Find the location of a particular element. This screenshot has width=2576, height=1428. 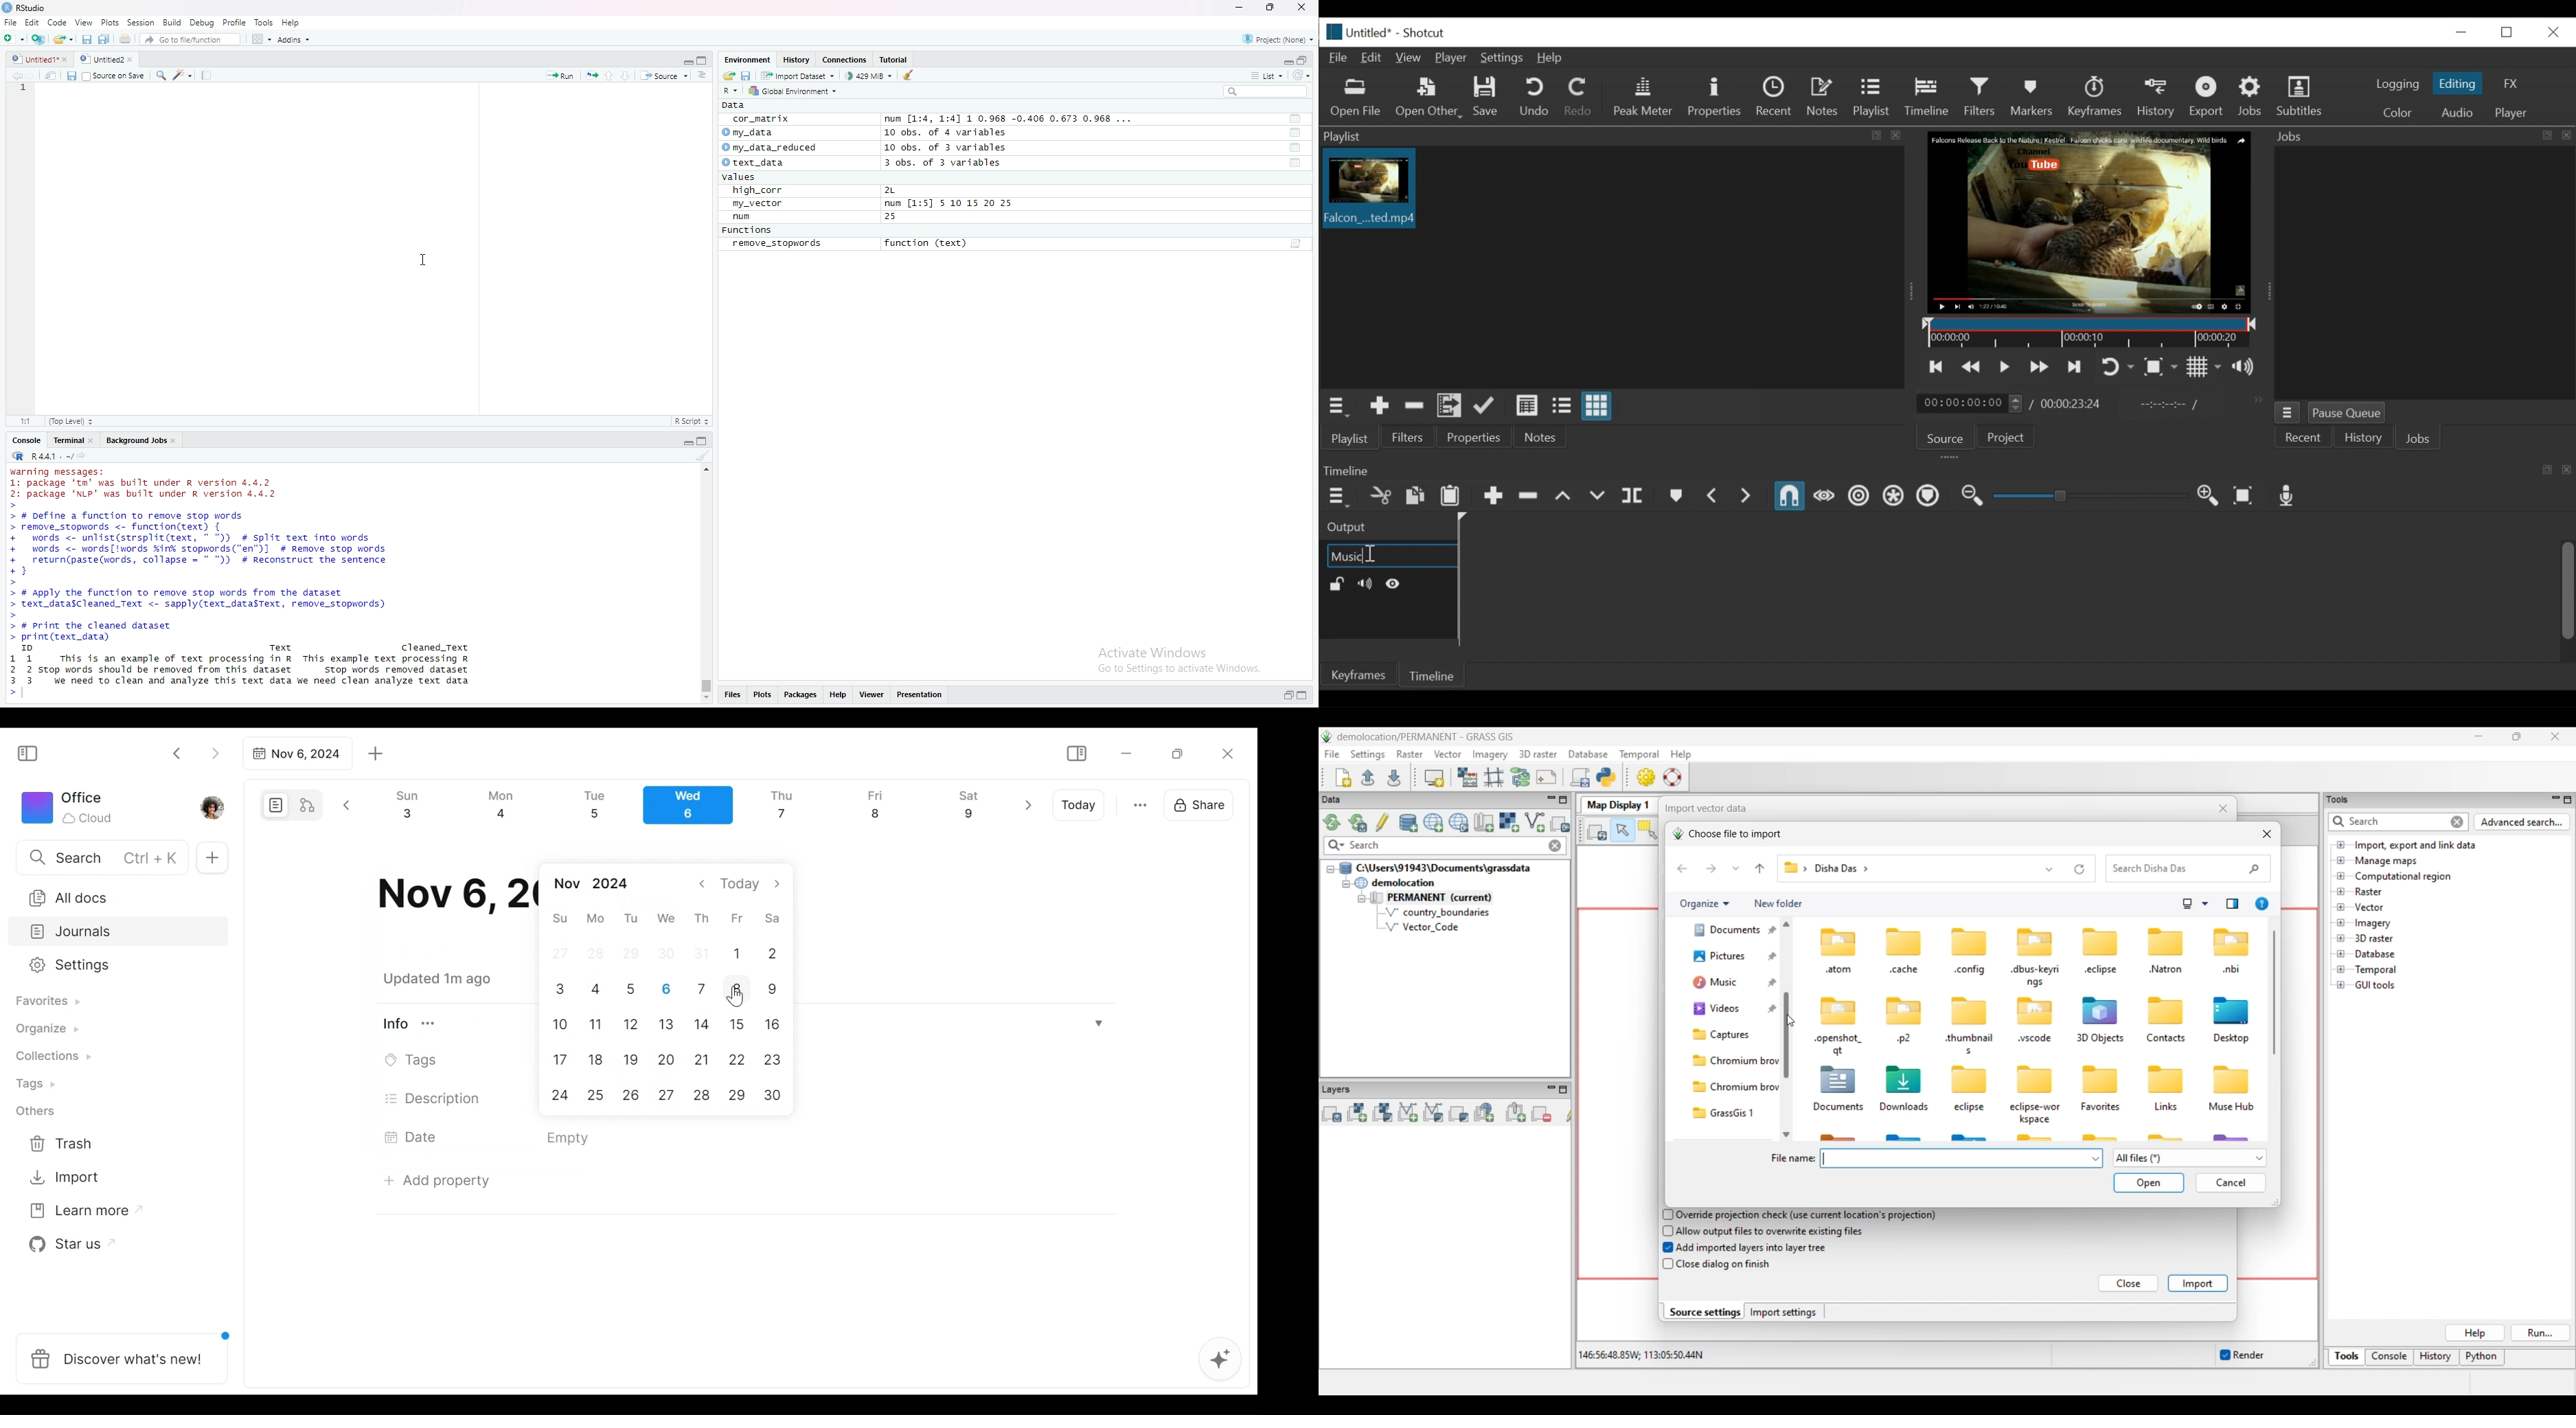

Update is located at coordinates (1487, 406).